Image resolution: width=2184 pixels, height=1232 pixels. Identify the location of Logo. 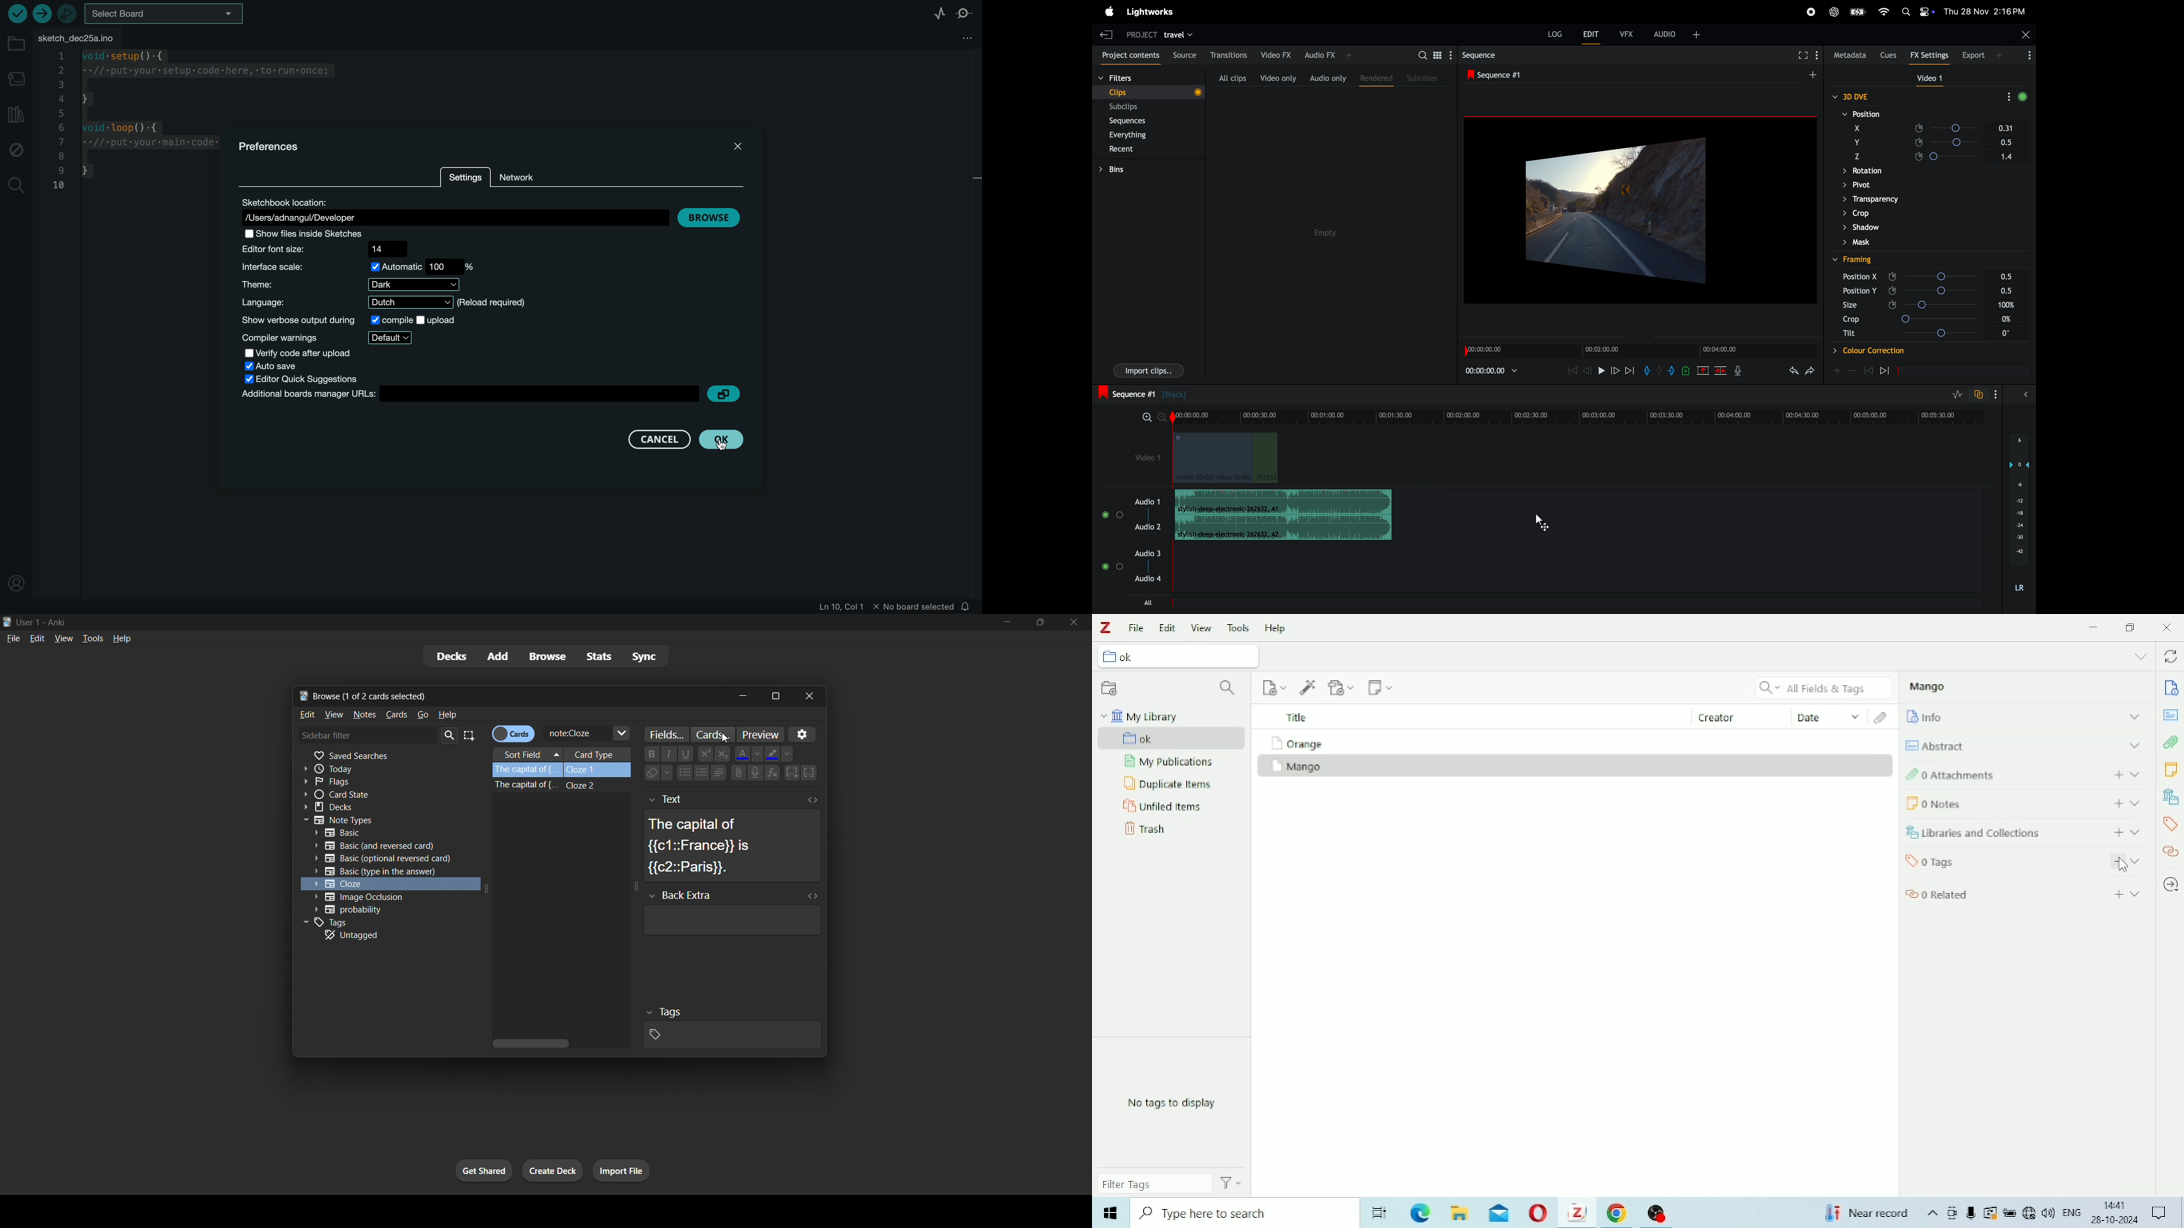
(1106, 629).